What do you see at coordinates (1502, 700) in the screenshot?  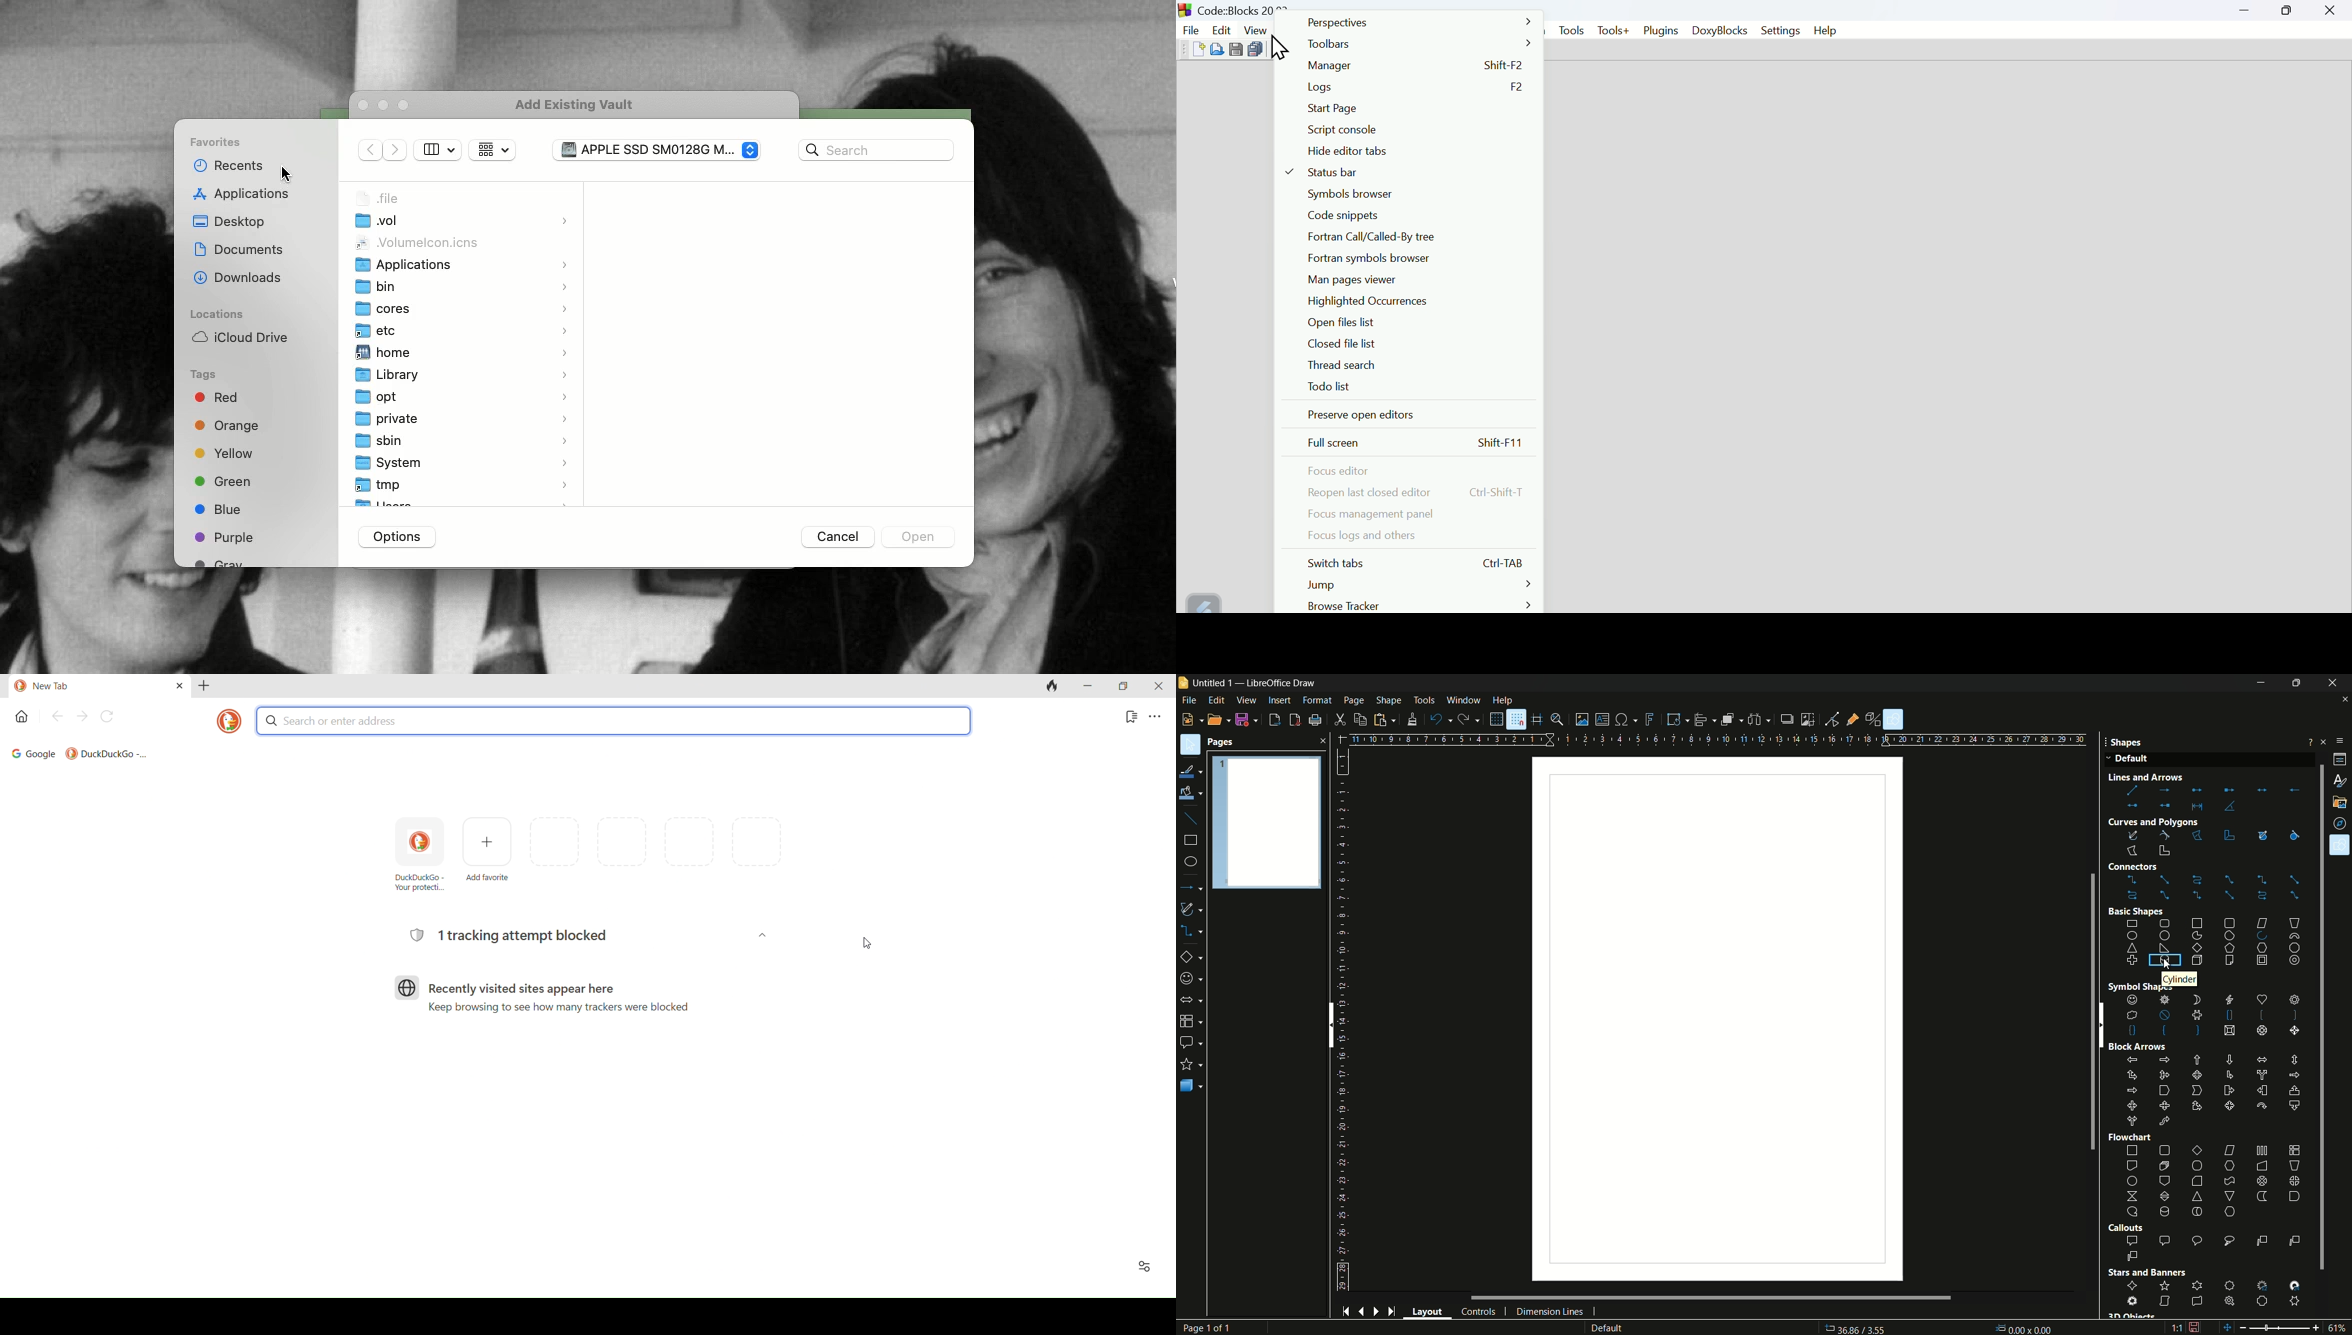 I see `help menu` at bounding box center [1502, 700].